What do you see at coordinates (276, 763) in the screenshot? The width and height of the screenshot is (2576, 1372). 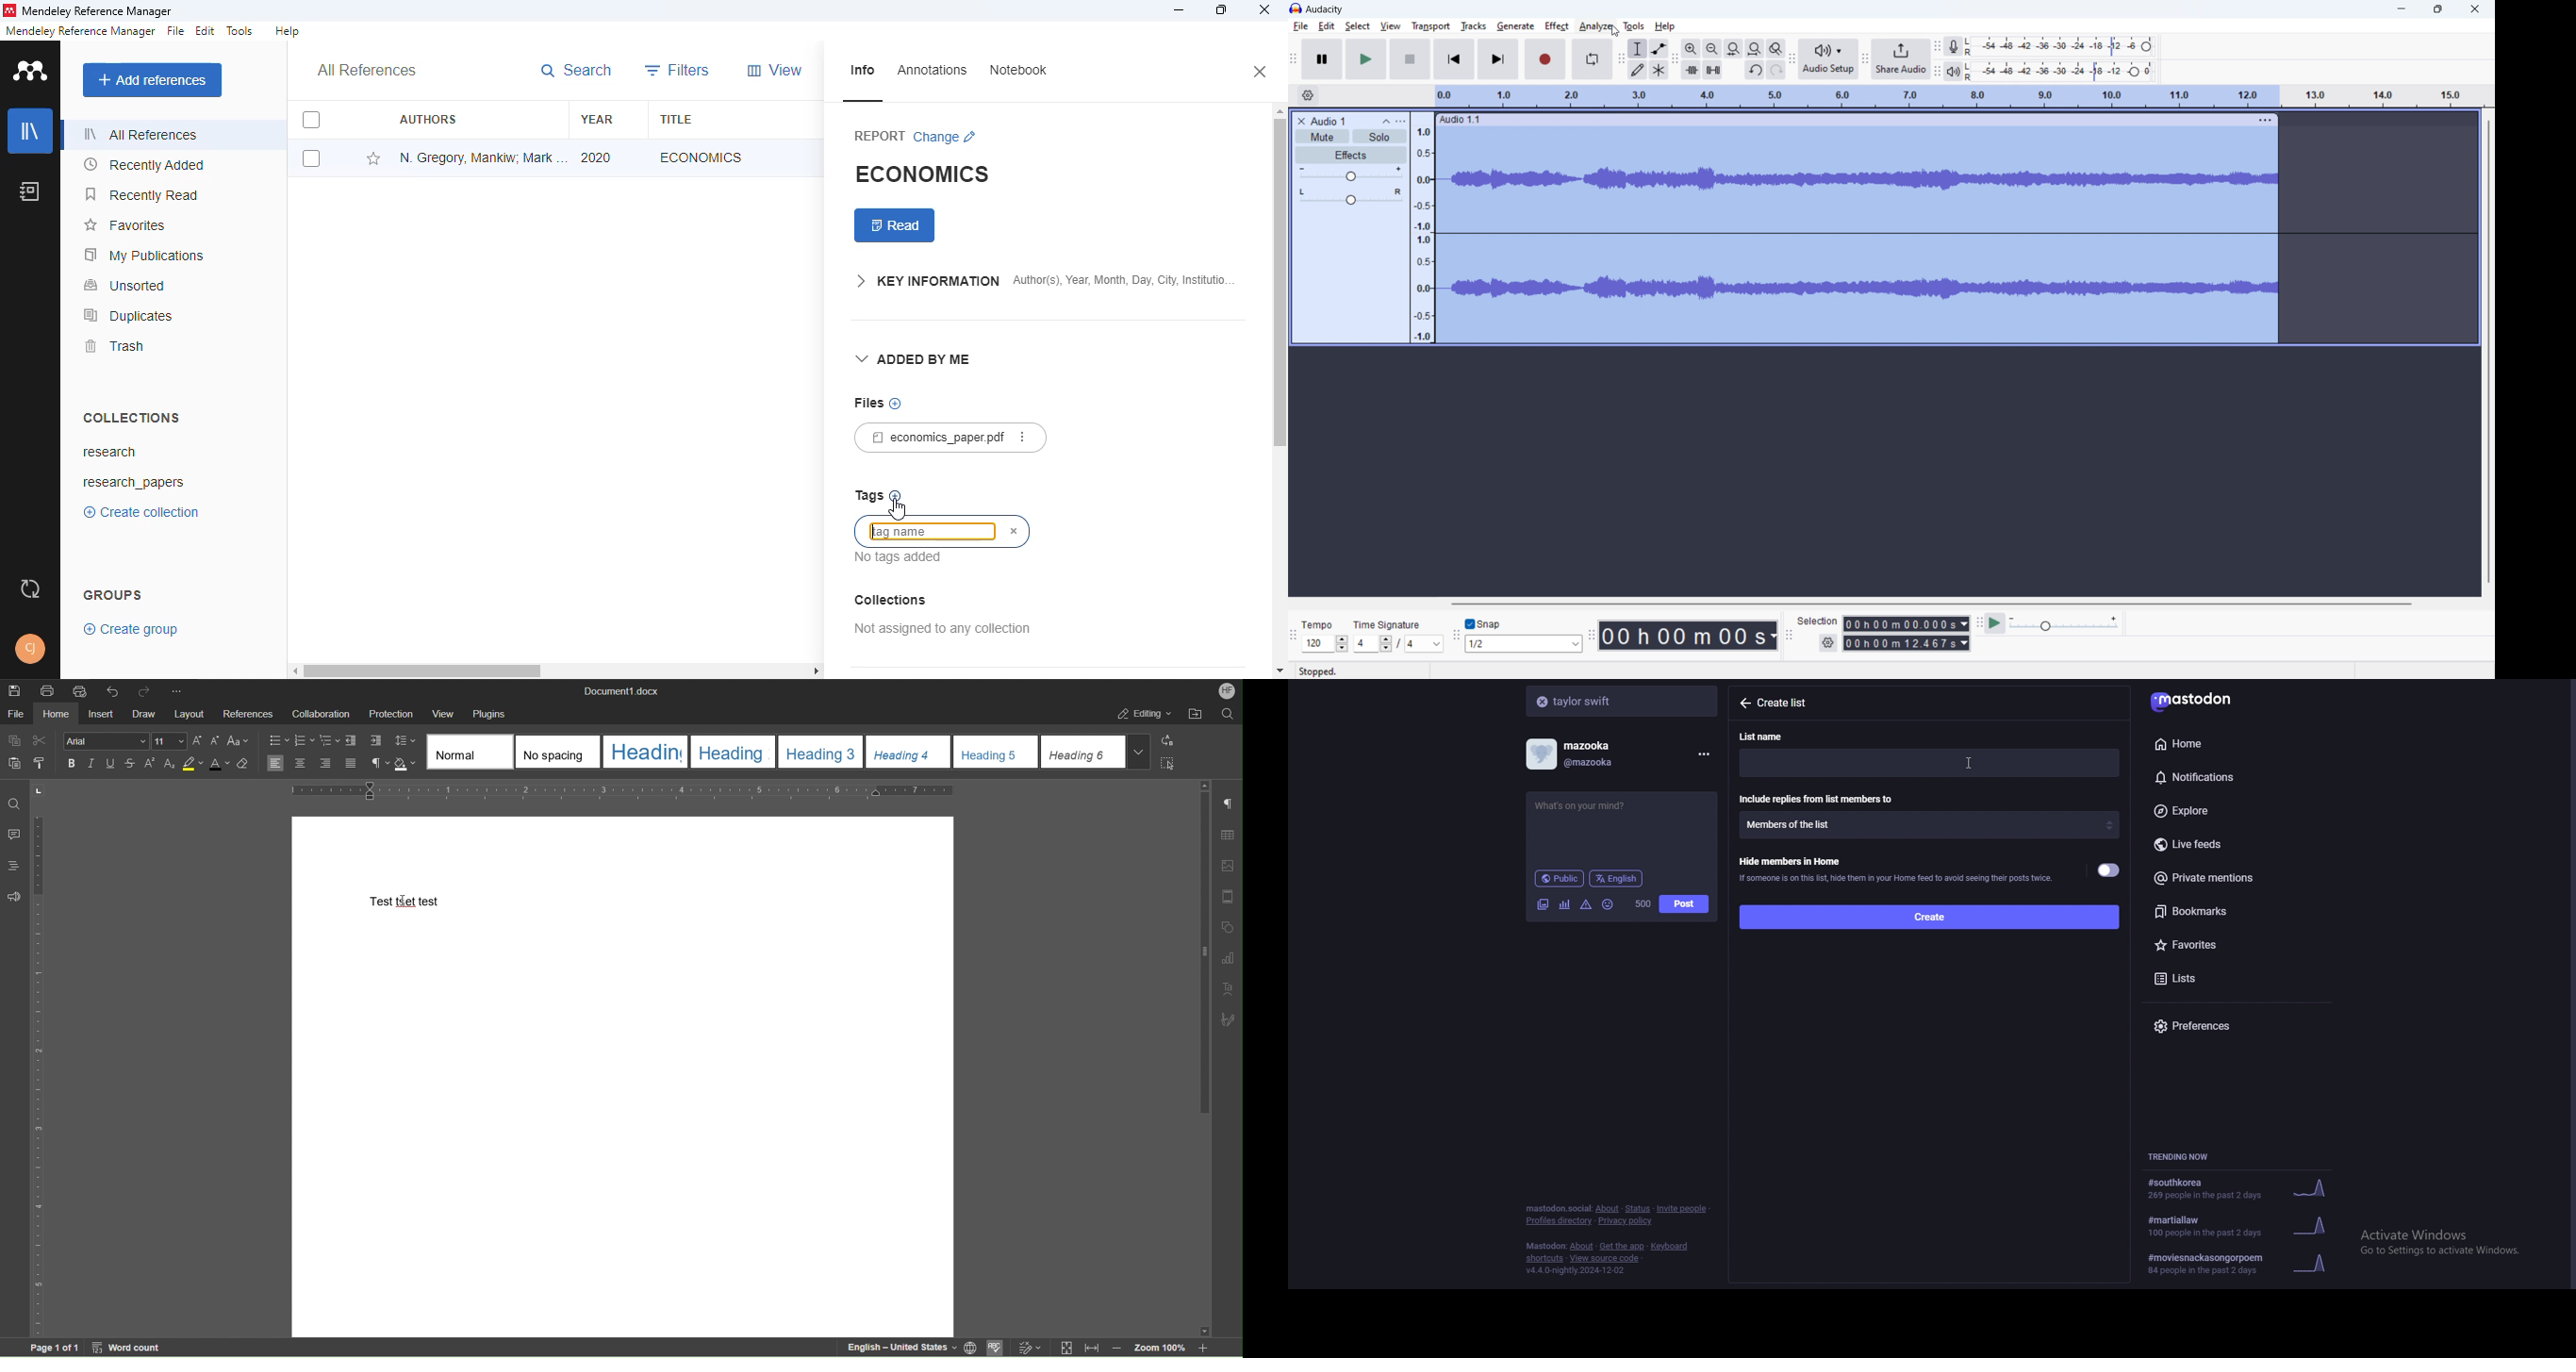 I see `Left Align` at bounding box center [276, 763].